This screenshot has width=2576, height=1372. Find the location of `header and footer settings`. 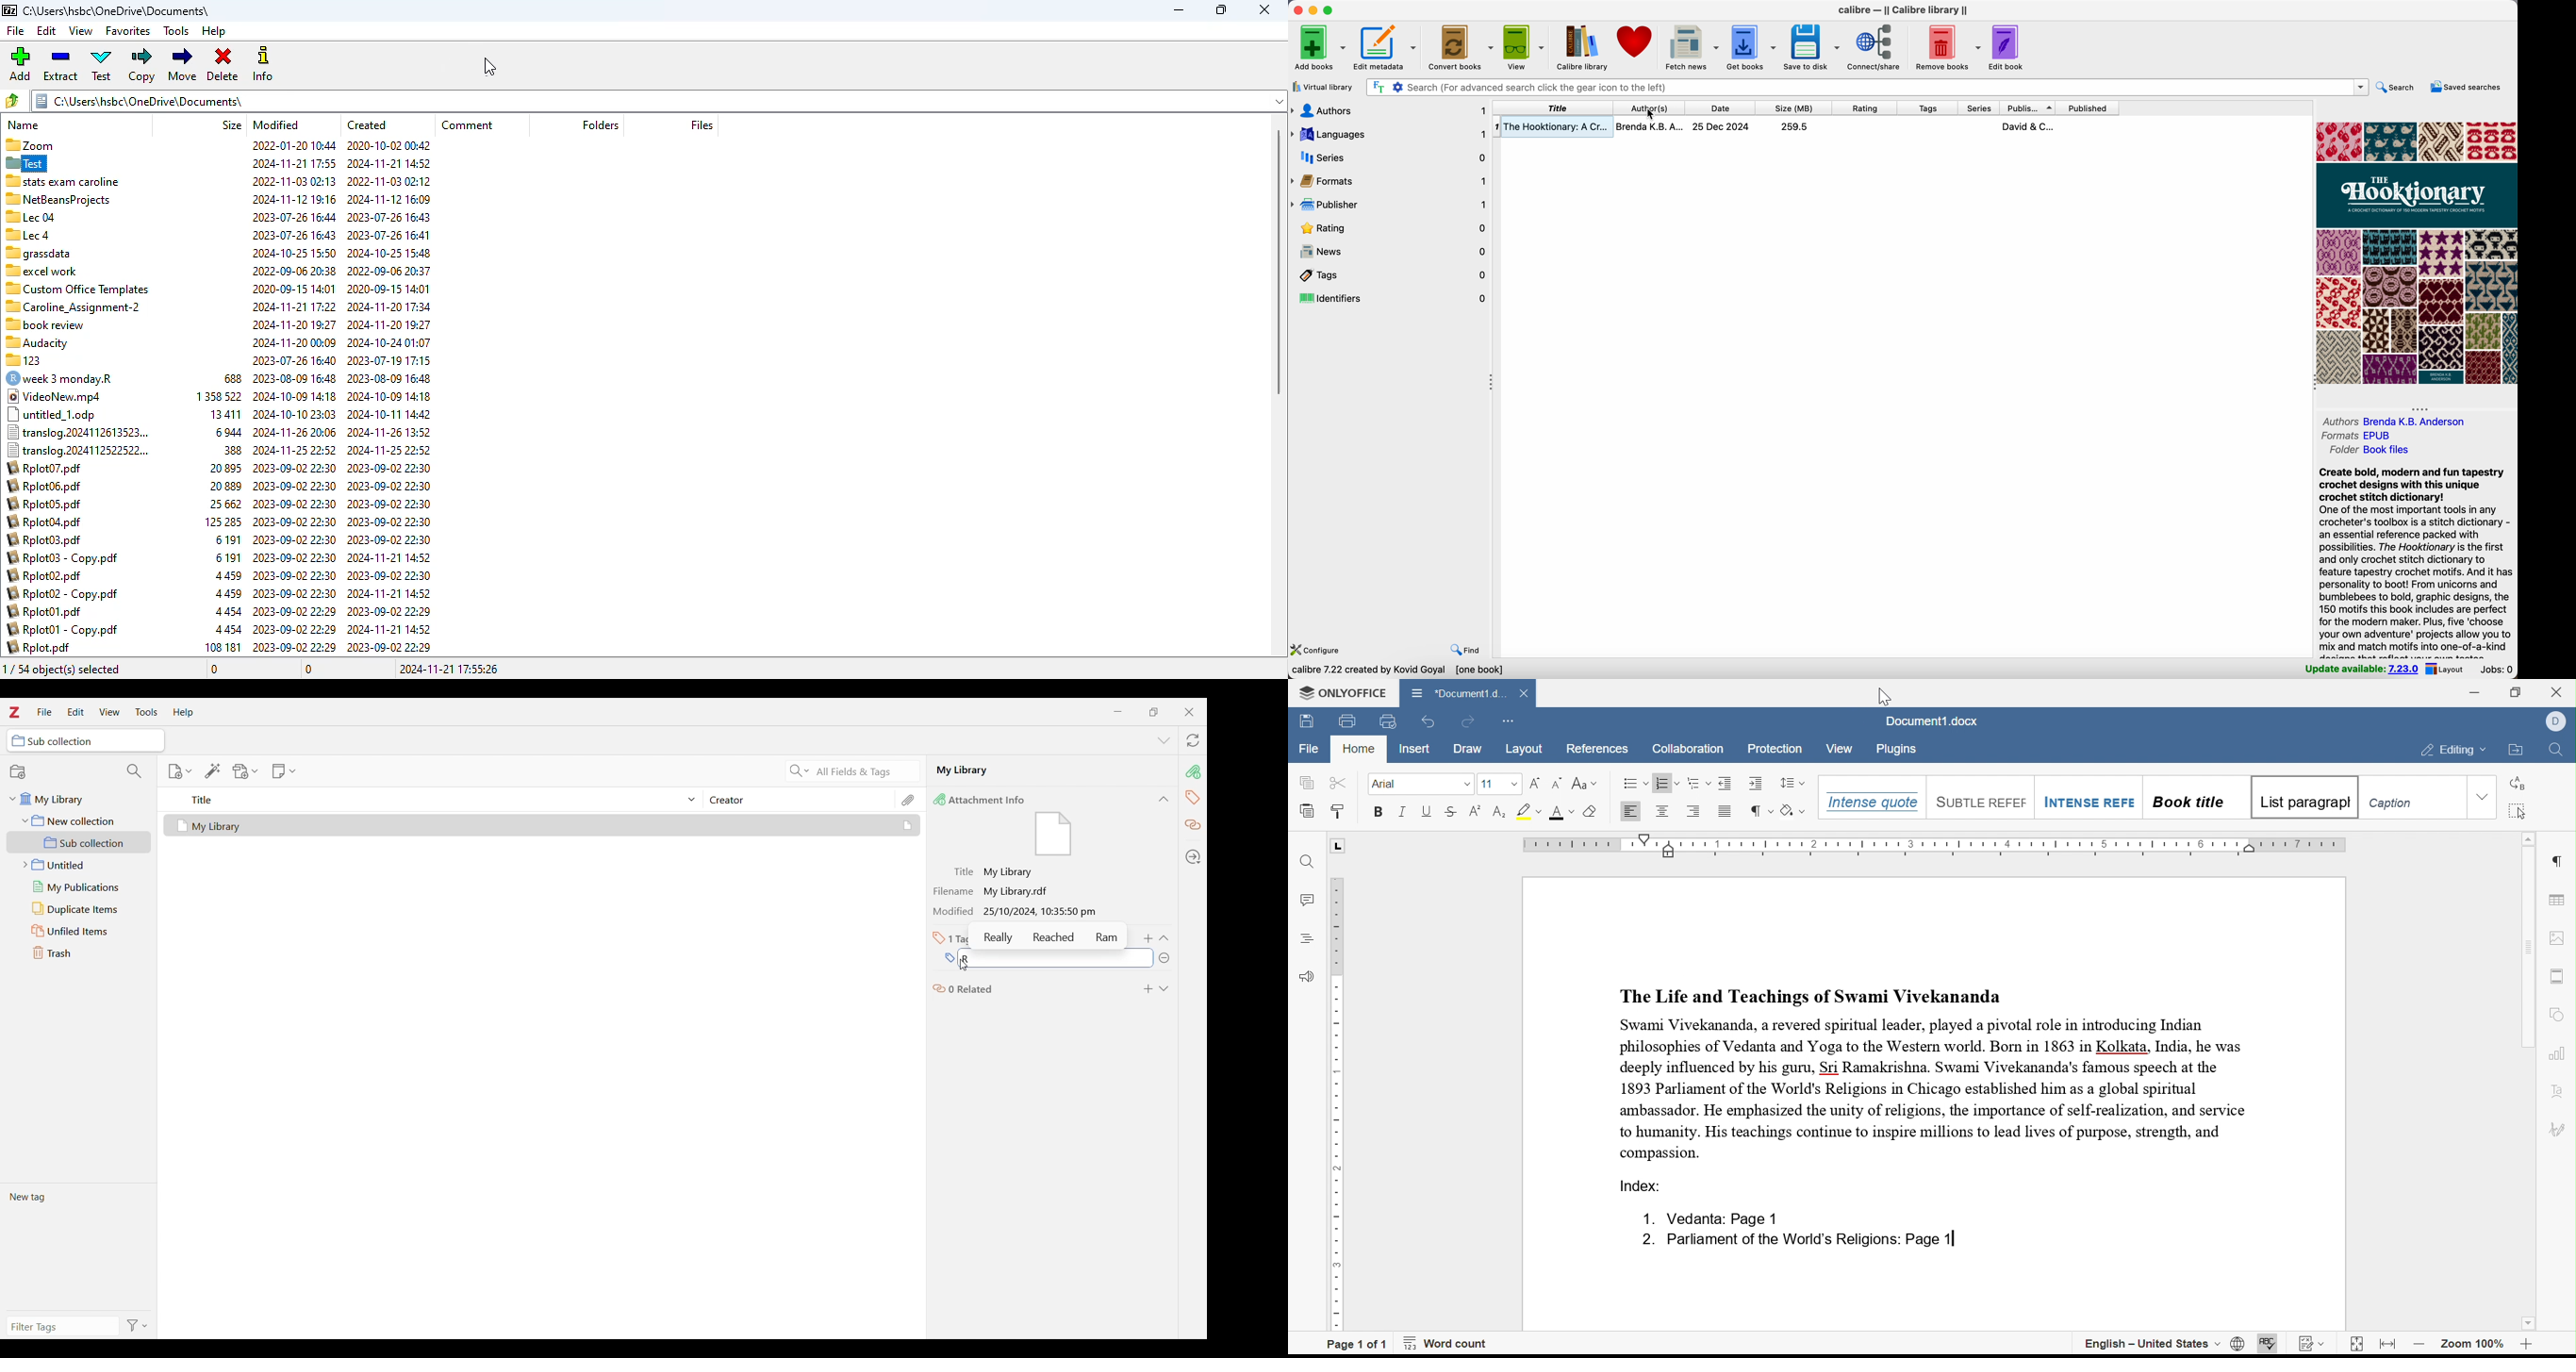

header and footer settings is located at coordinates (2556, 977).